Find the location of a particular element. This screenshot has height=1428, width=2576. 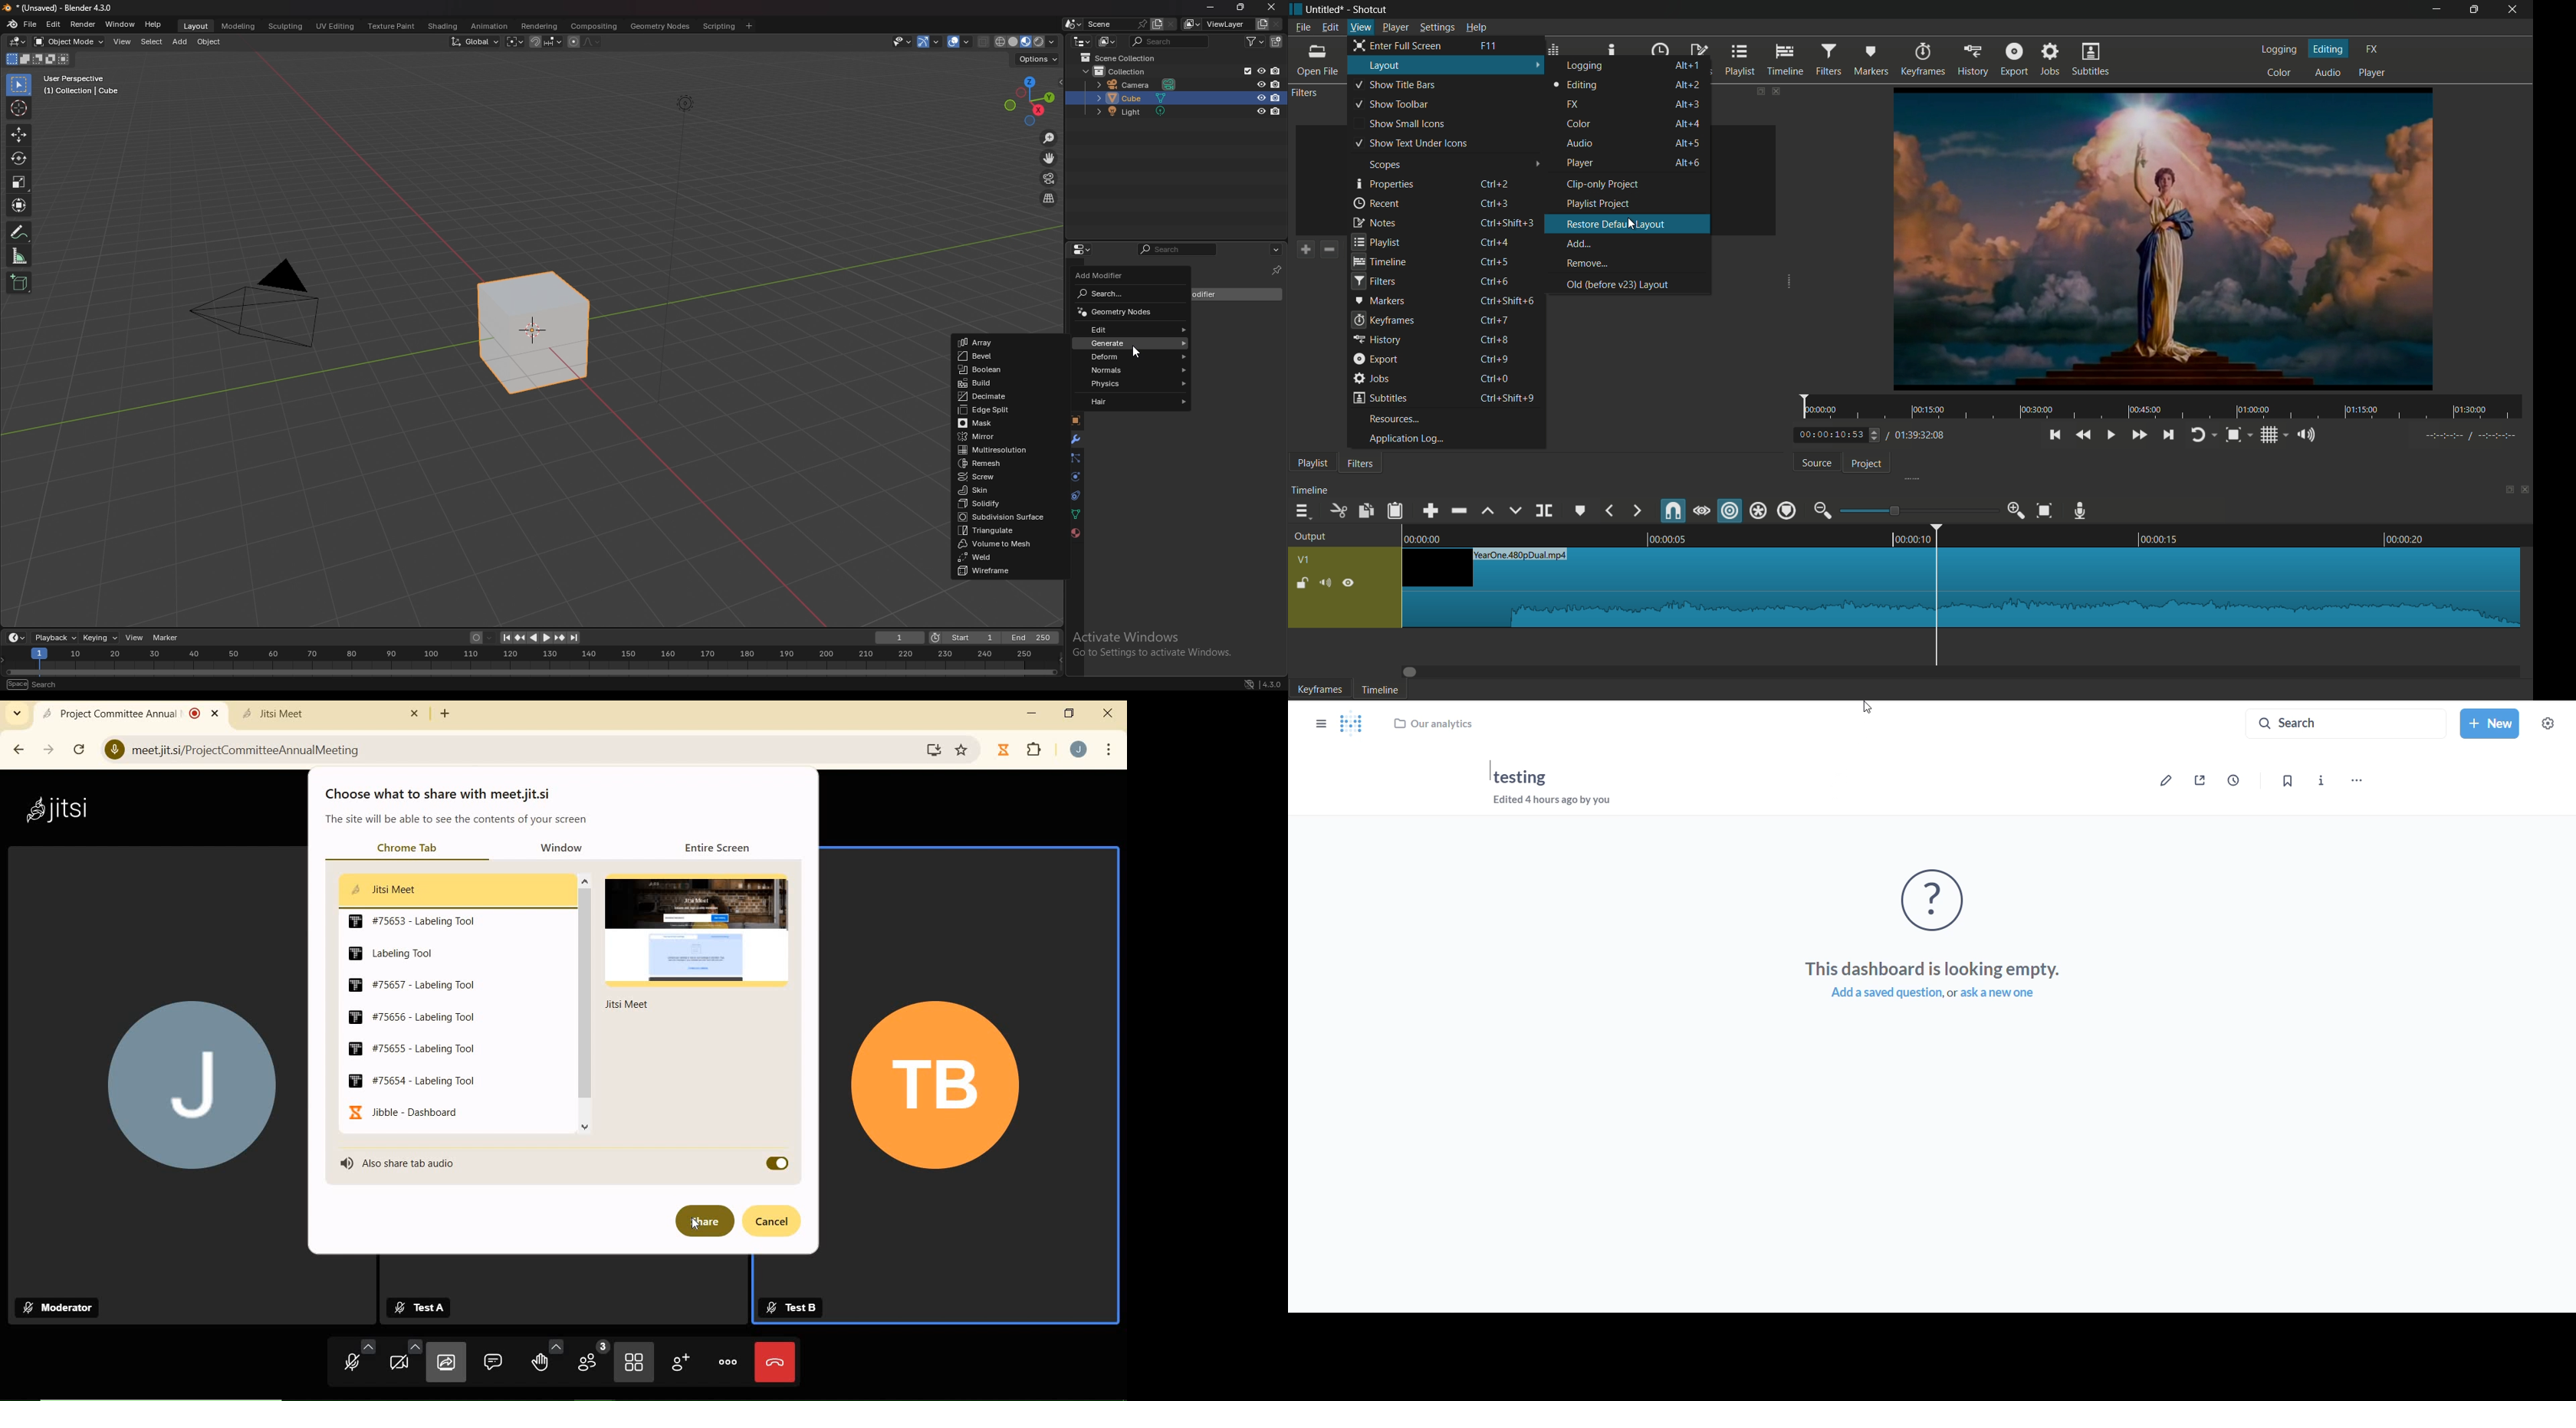

clip only project is located at coordinates (1605, 184).